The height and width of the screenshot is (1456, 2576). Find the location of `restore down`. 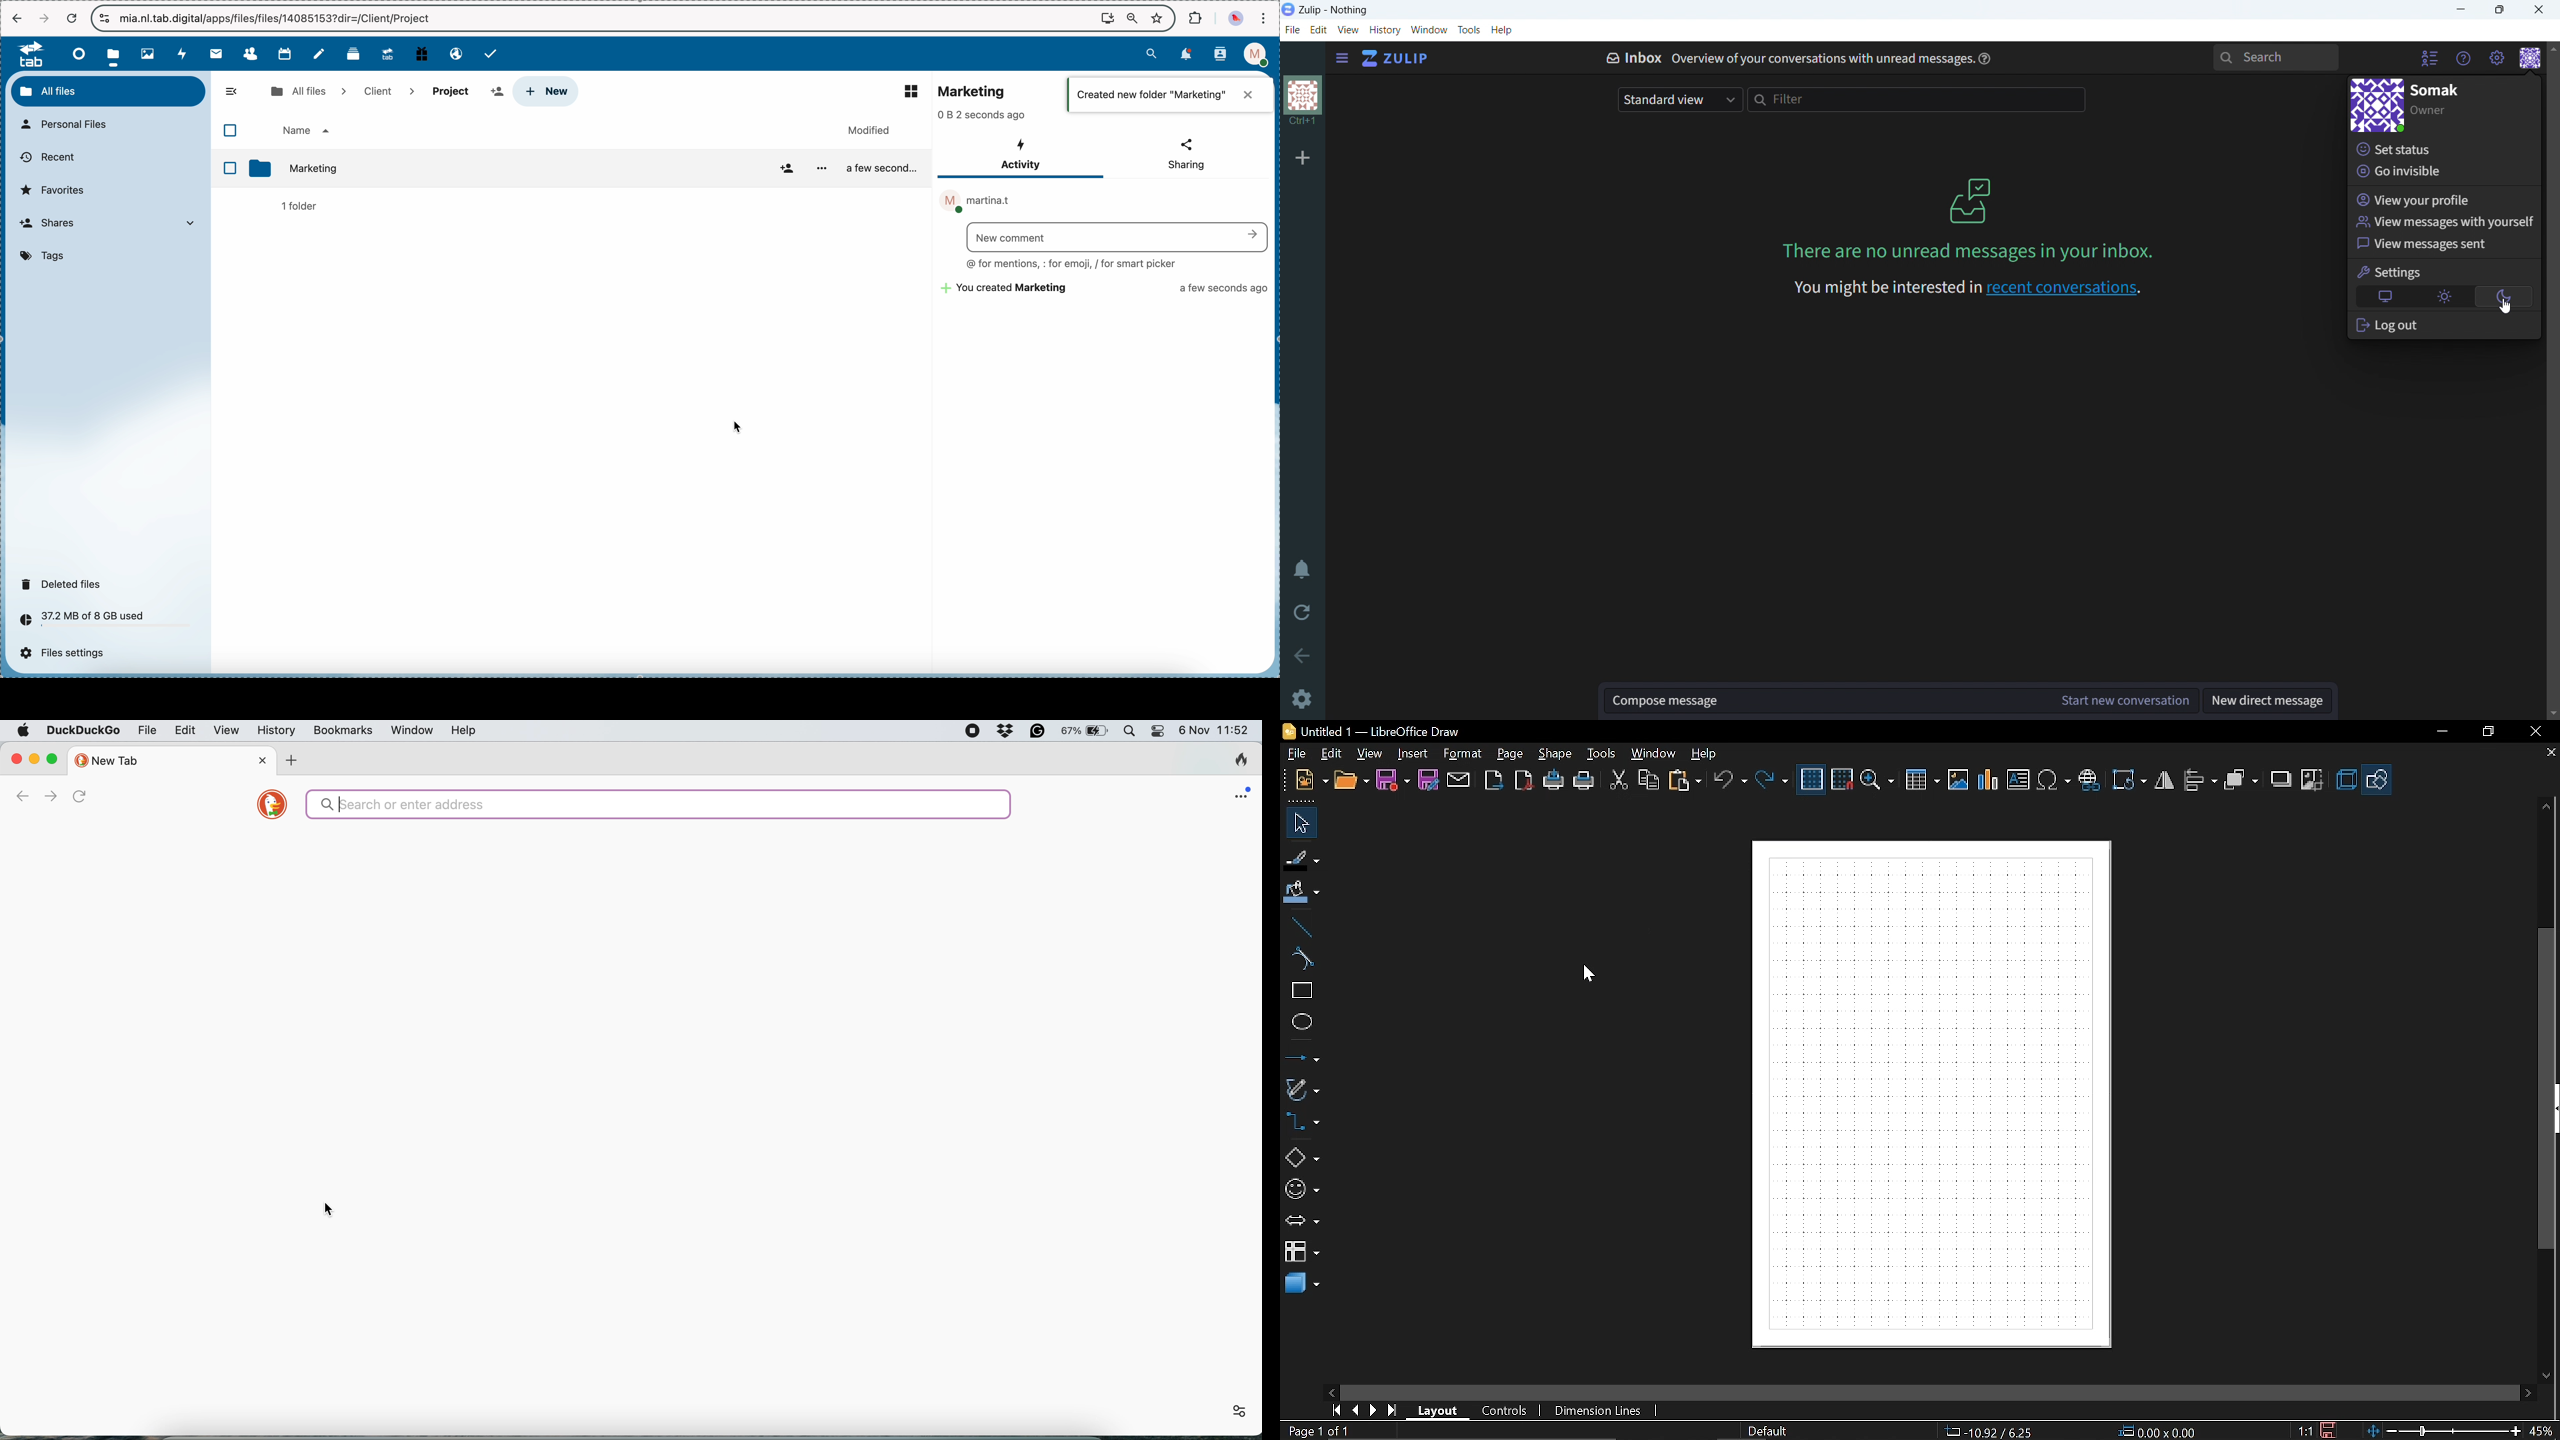

restore down is located at coordinates (2487, 733).